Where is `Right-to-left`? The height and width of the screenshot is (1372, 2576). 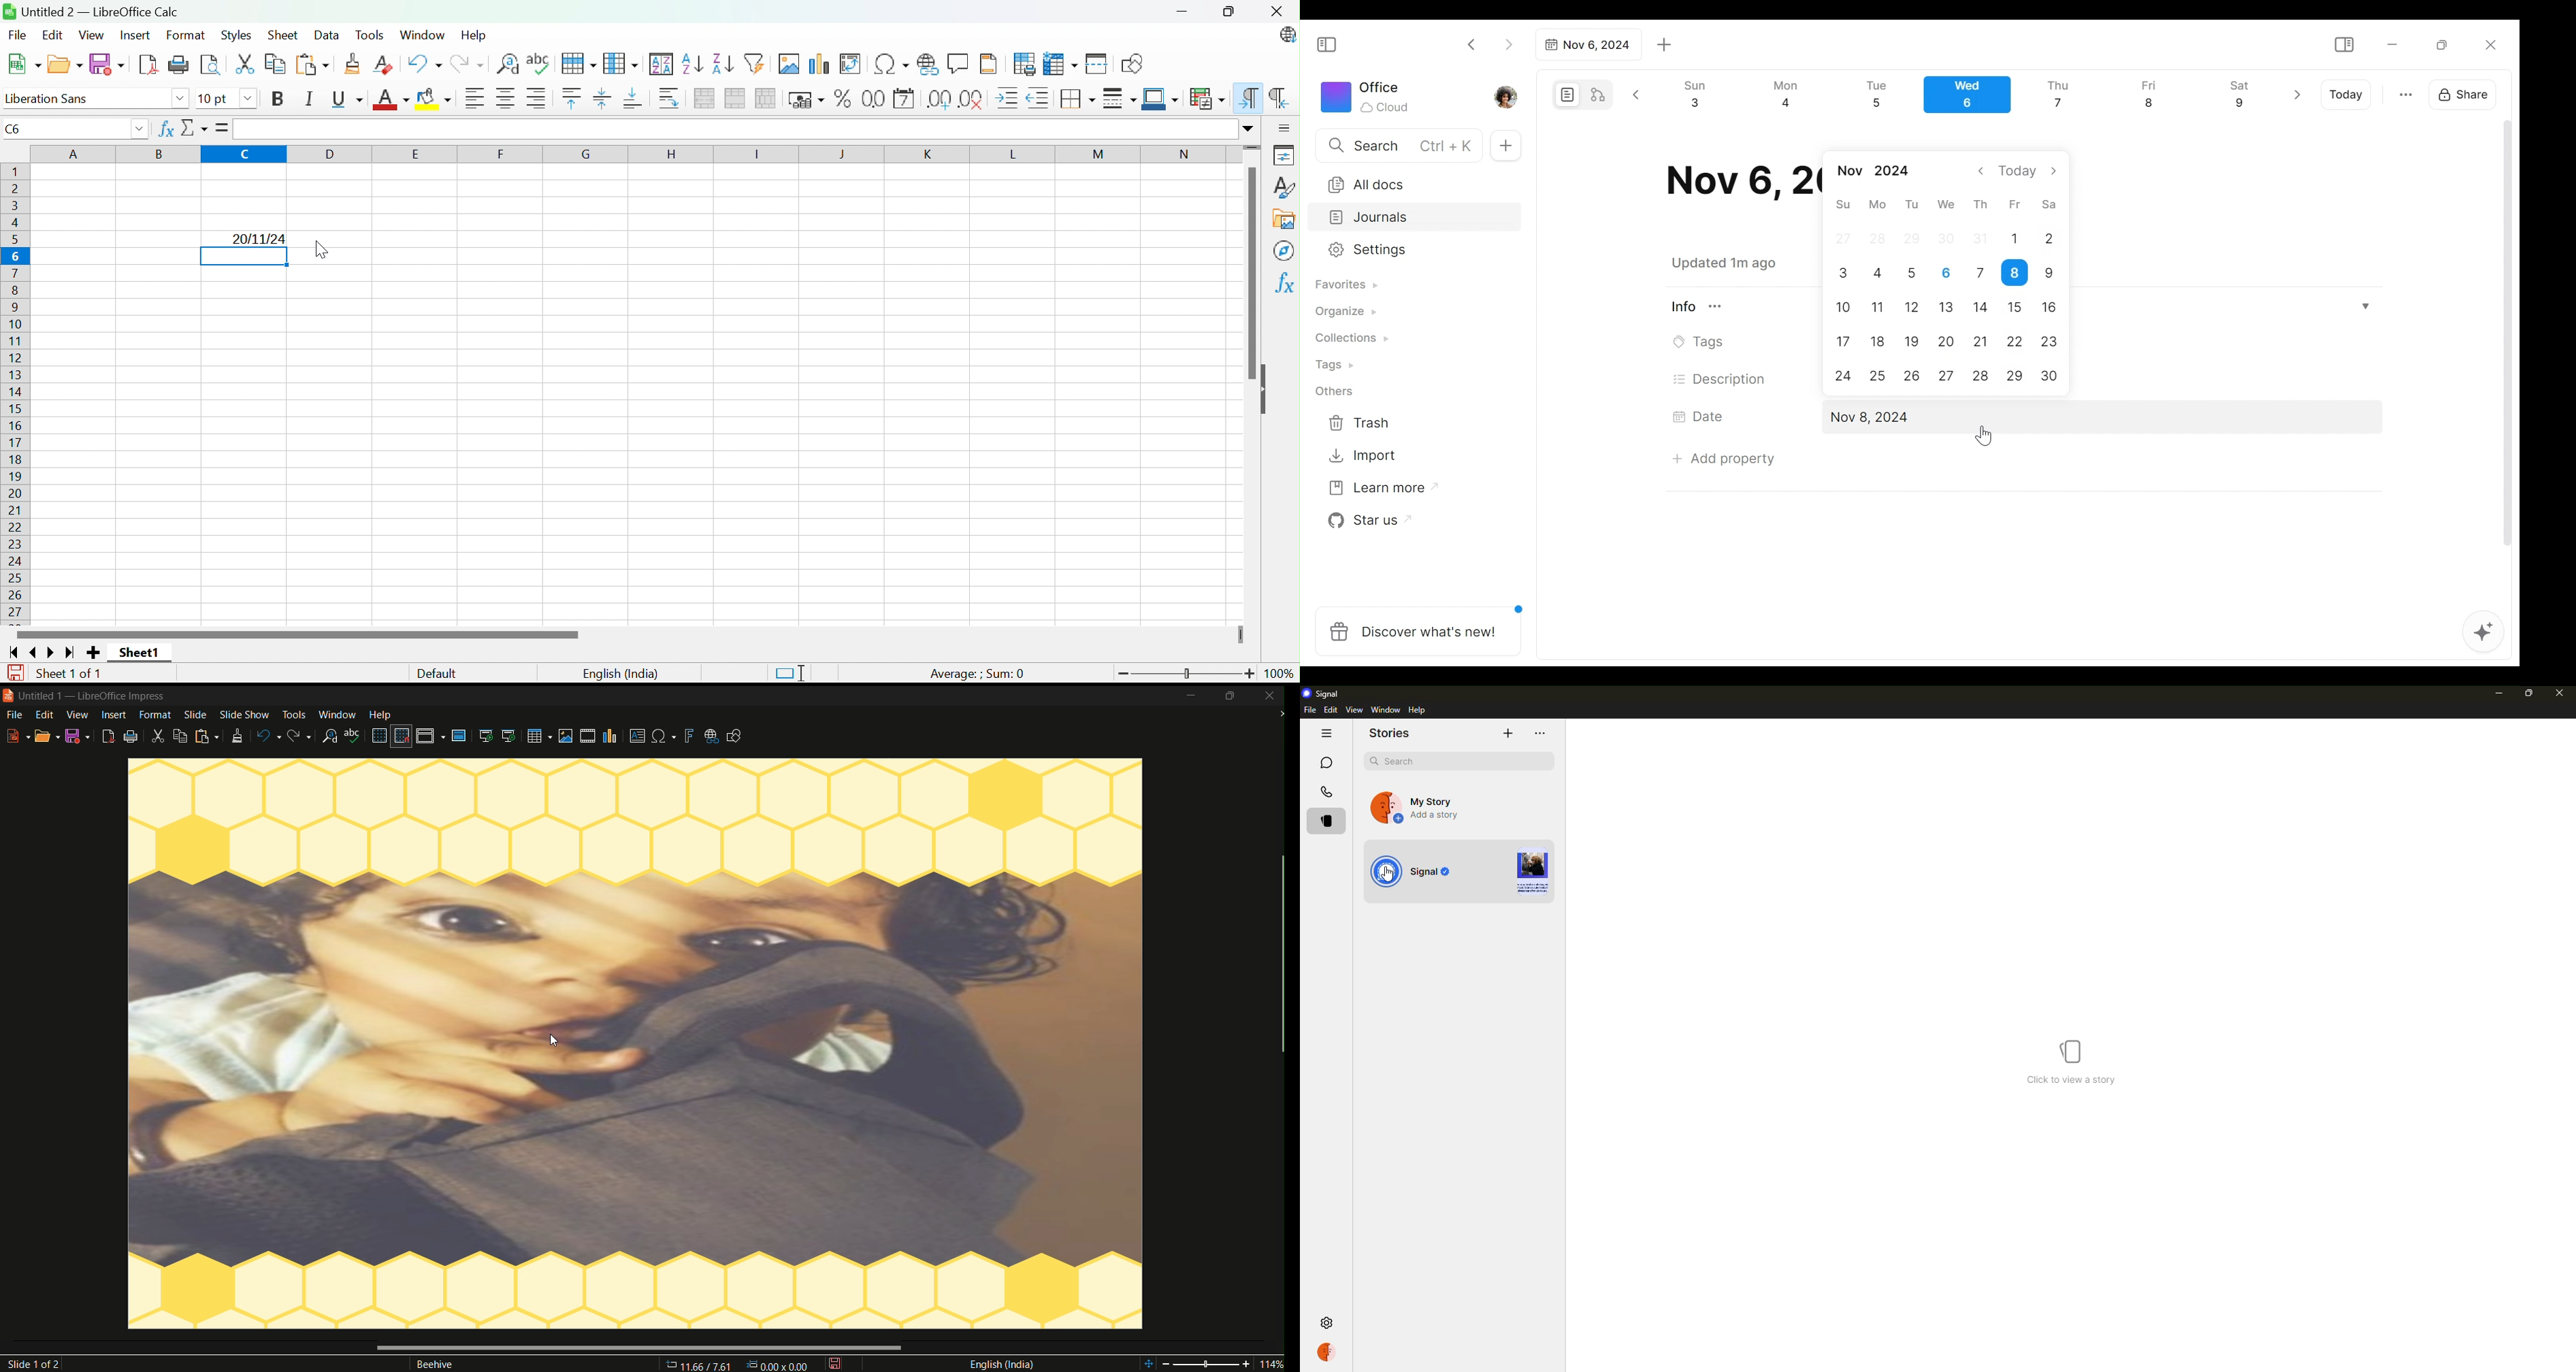
Right-to-left is located at coordinates (1279, 99).